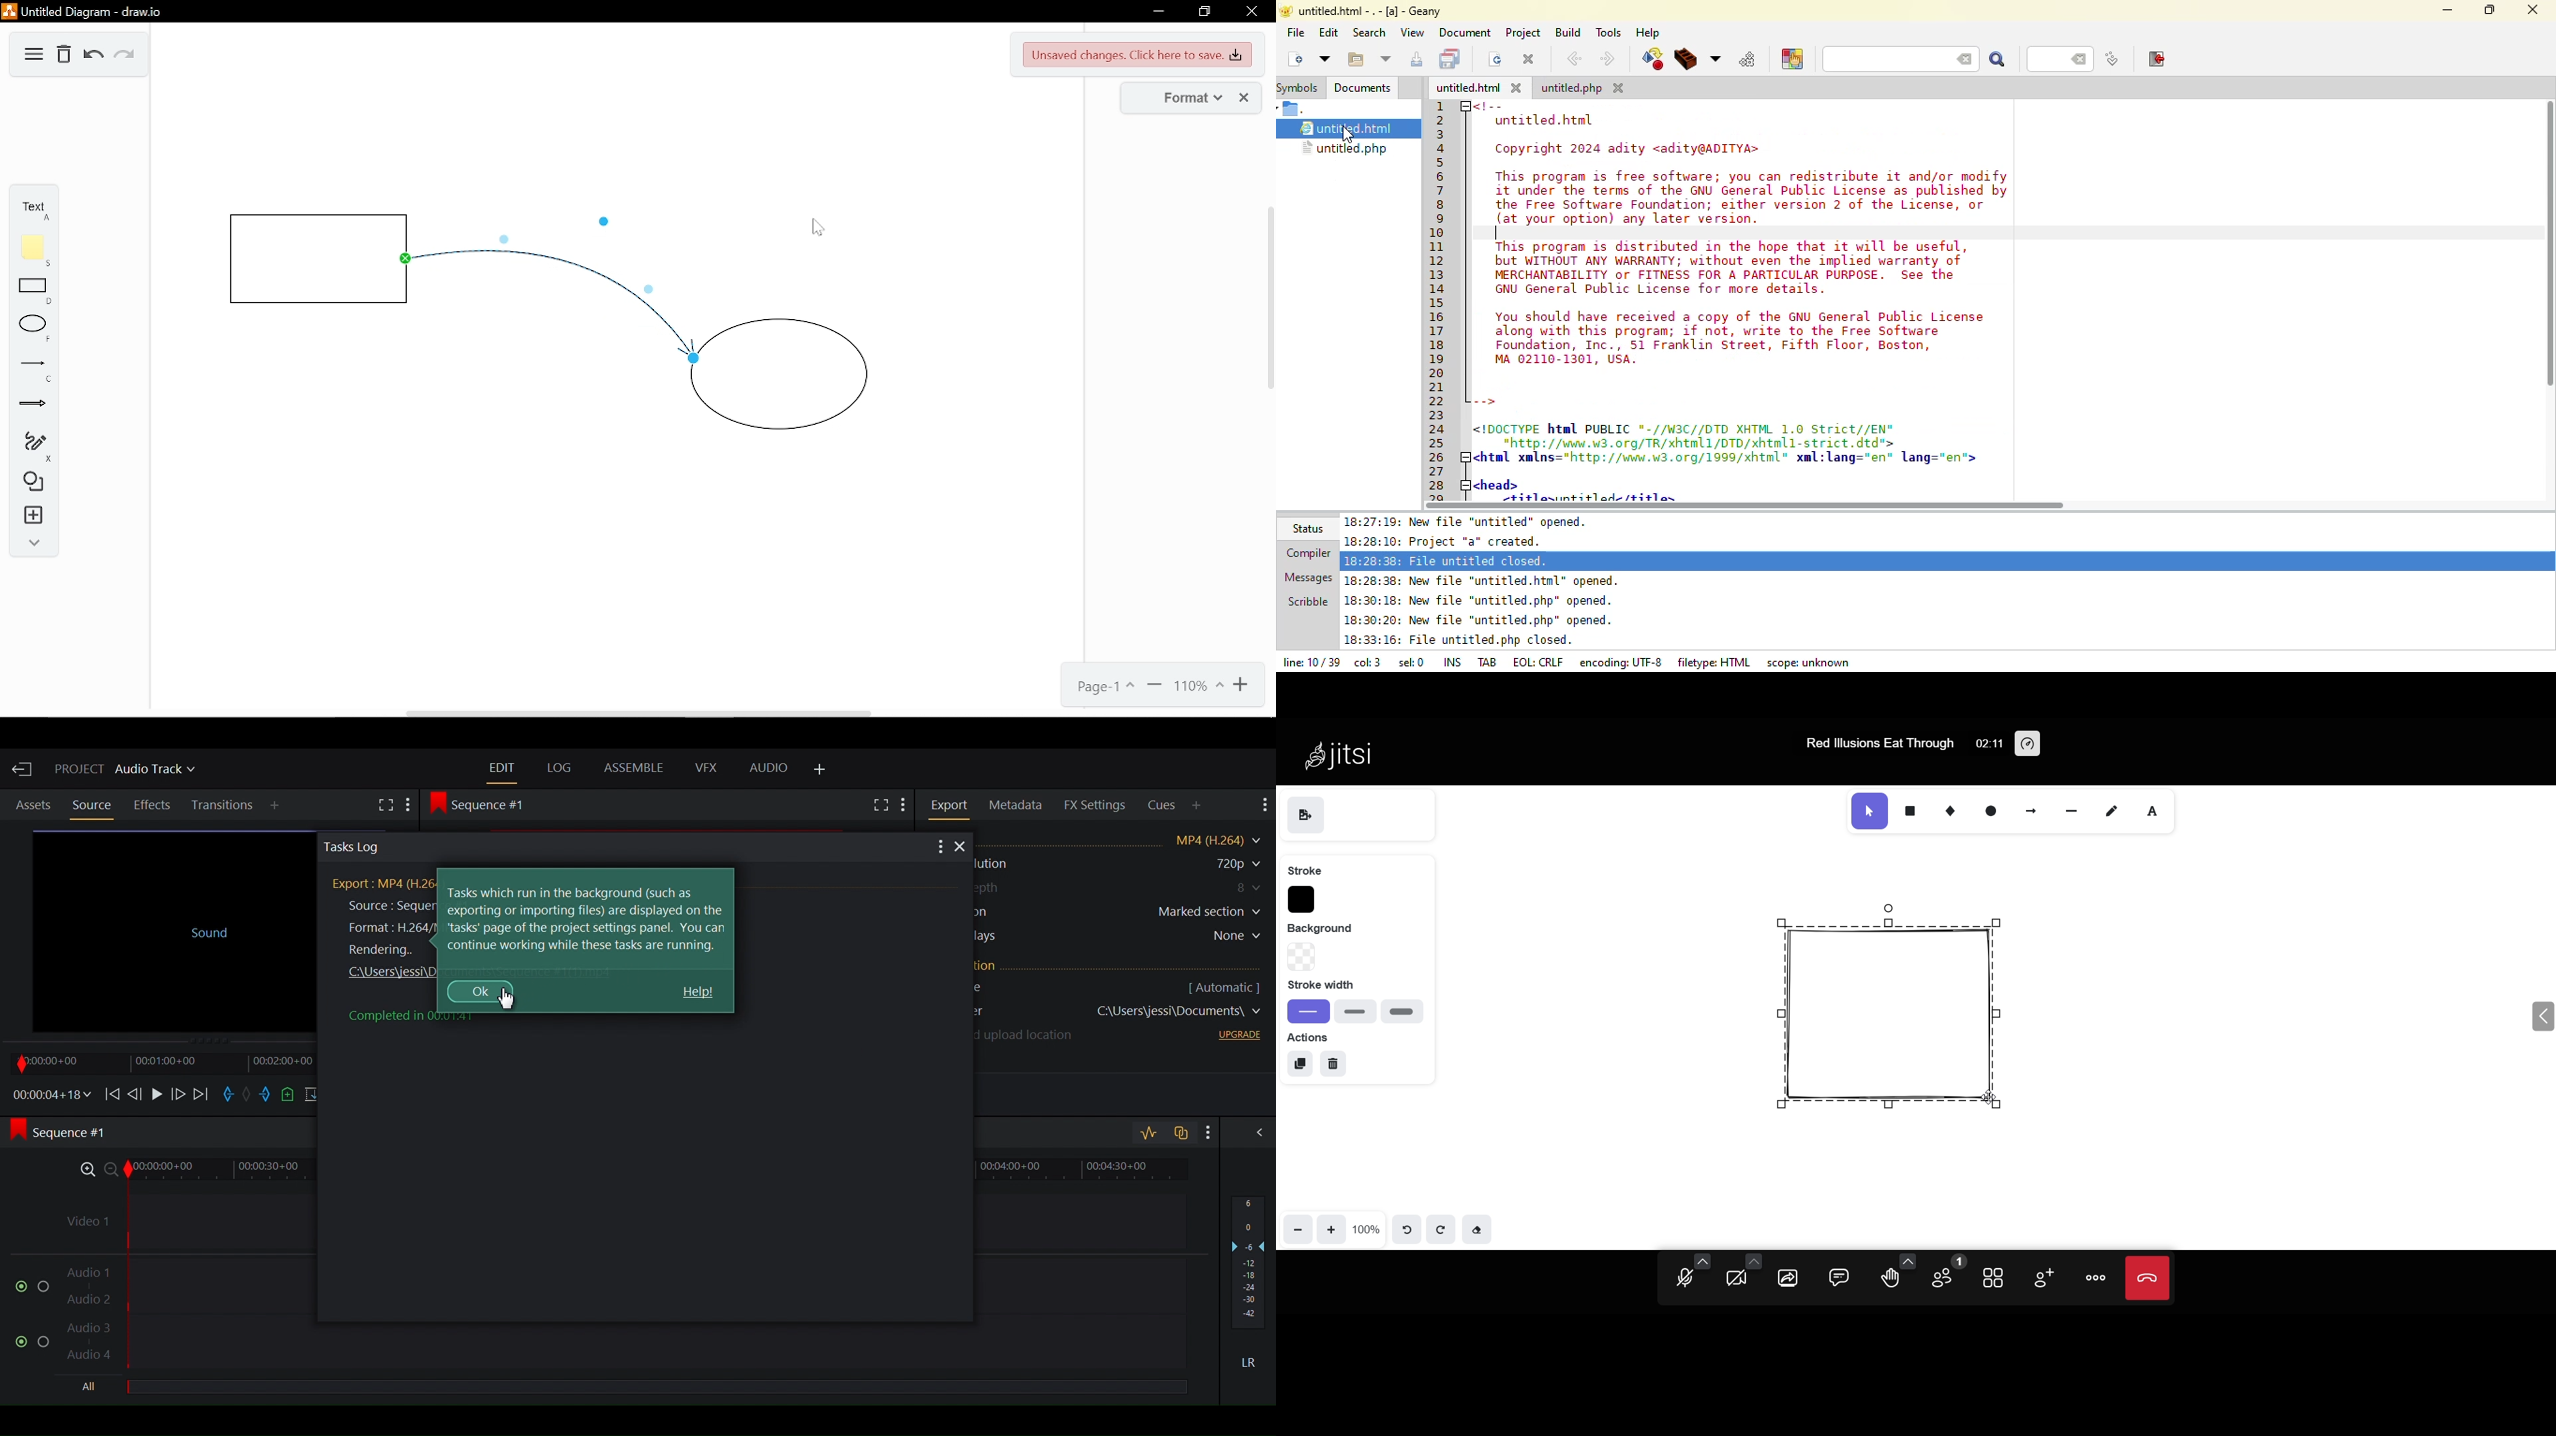 The height and width of the screenshot is (1456, 2576). What do you see at coordinates (939, 848) in the screenshot?
I see `options` at bounding box center [939, 848].